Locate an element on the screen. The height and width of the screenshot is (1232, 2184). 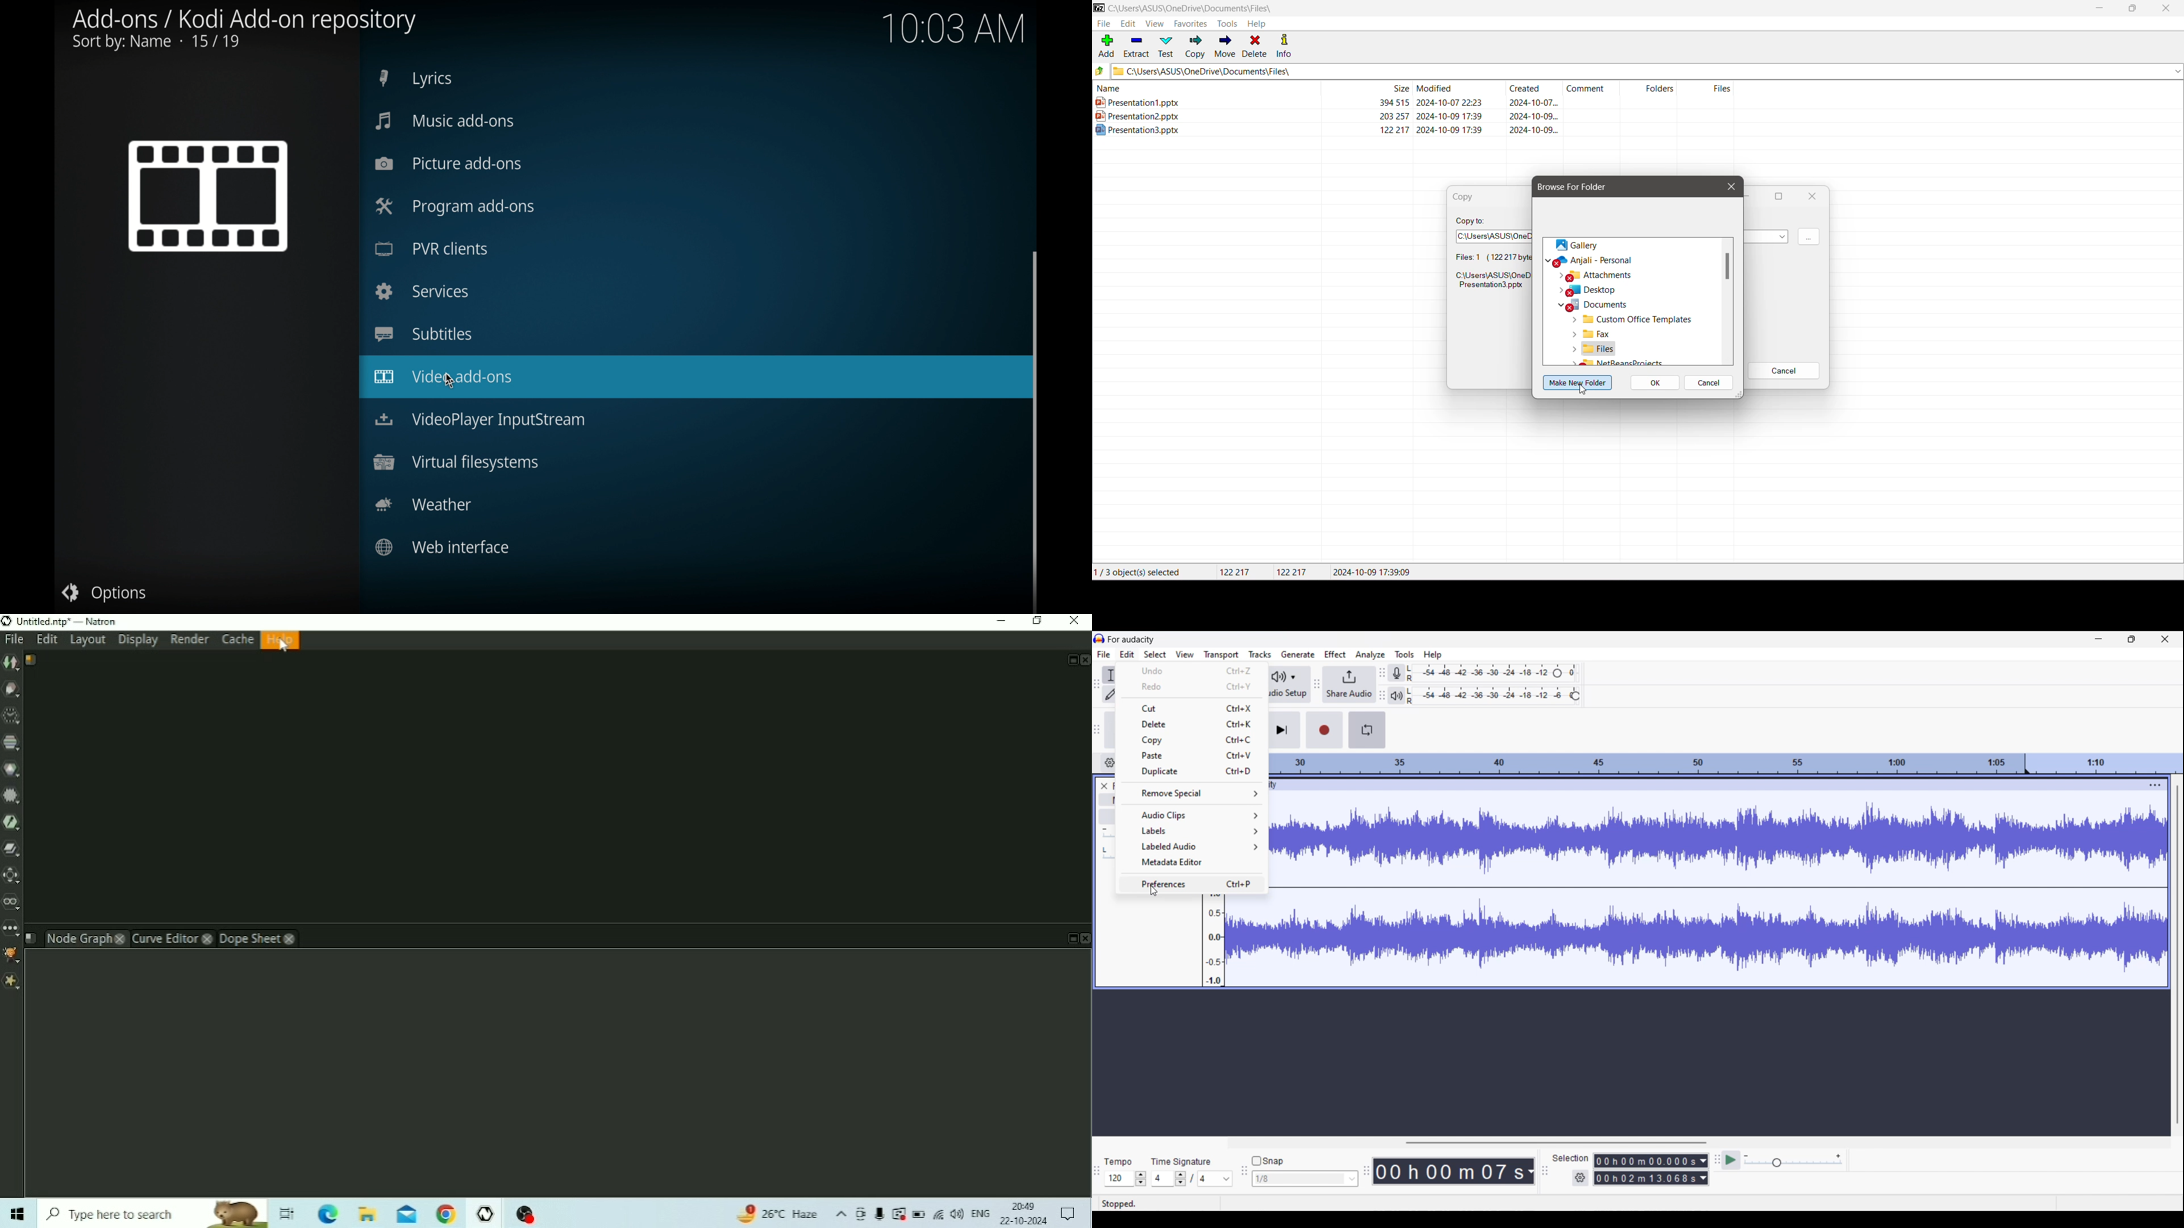
subtitles is located at coordinates (423, 333).